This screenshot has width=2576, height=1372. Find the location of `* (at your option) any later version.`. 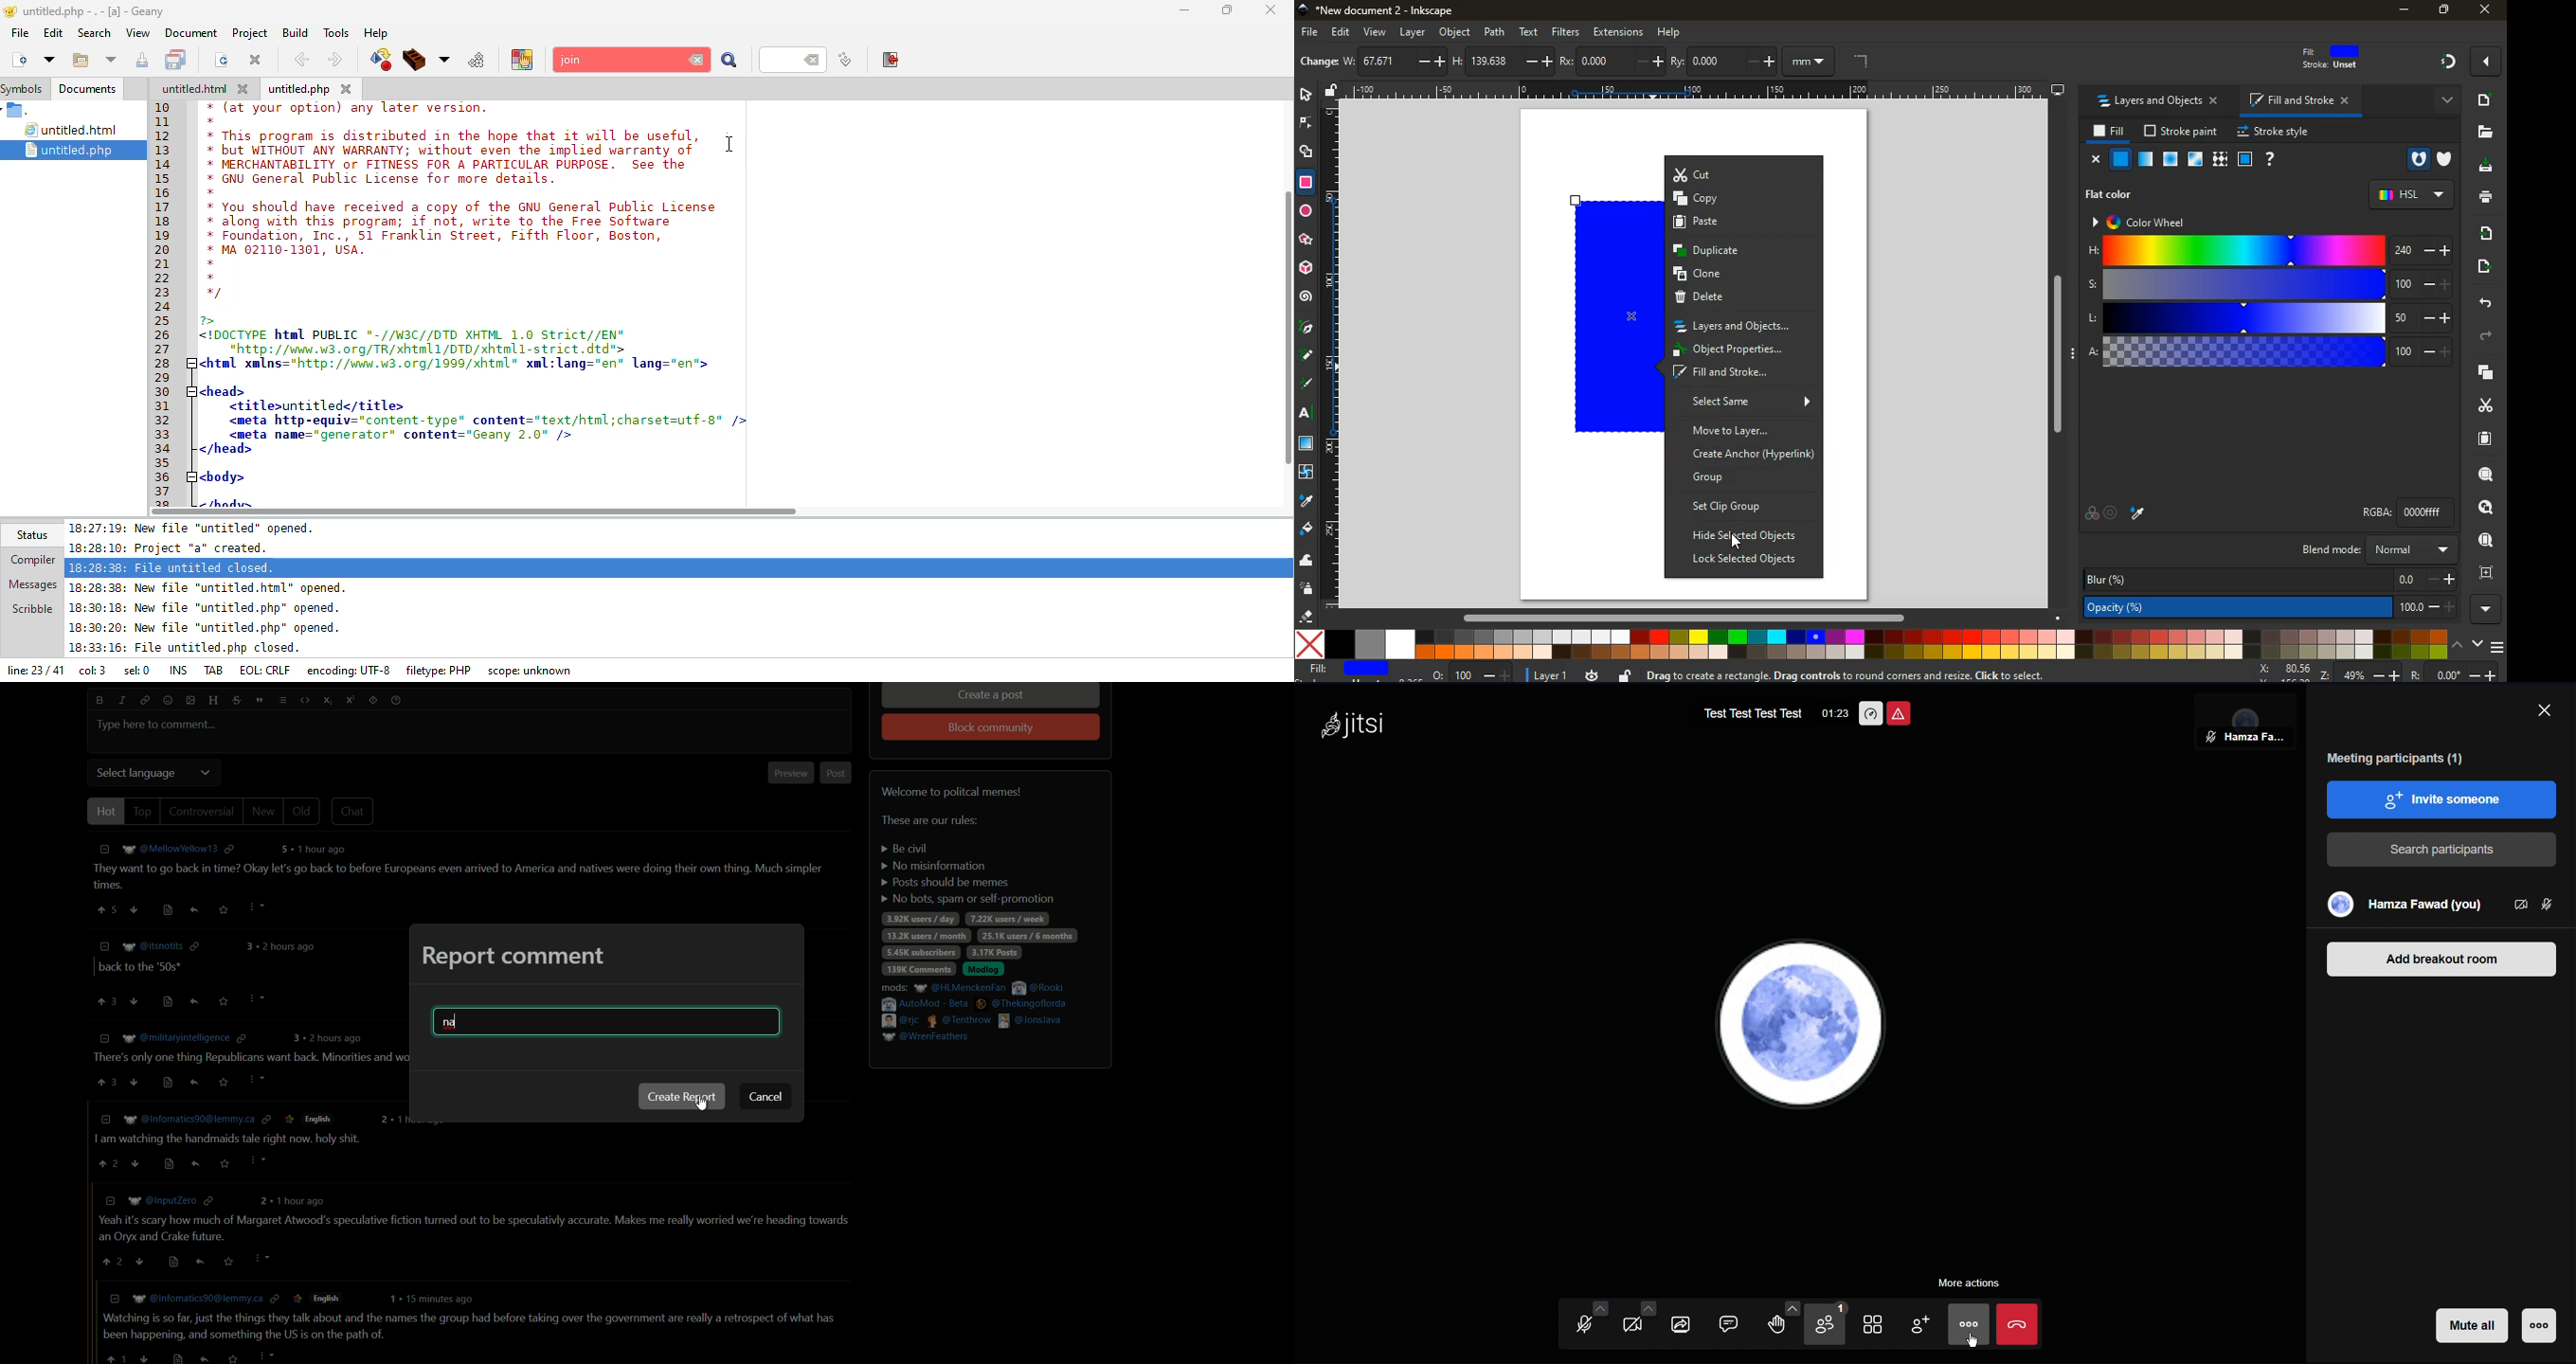

* (at your option) any later version. is located at coordinates (351, 108).